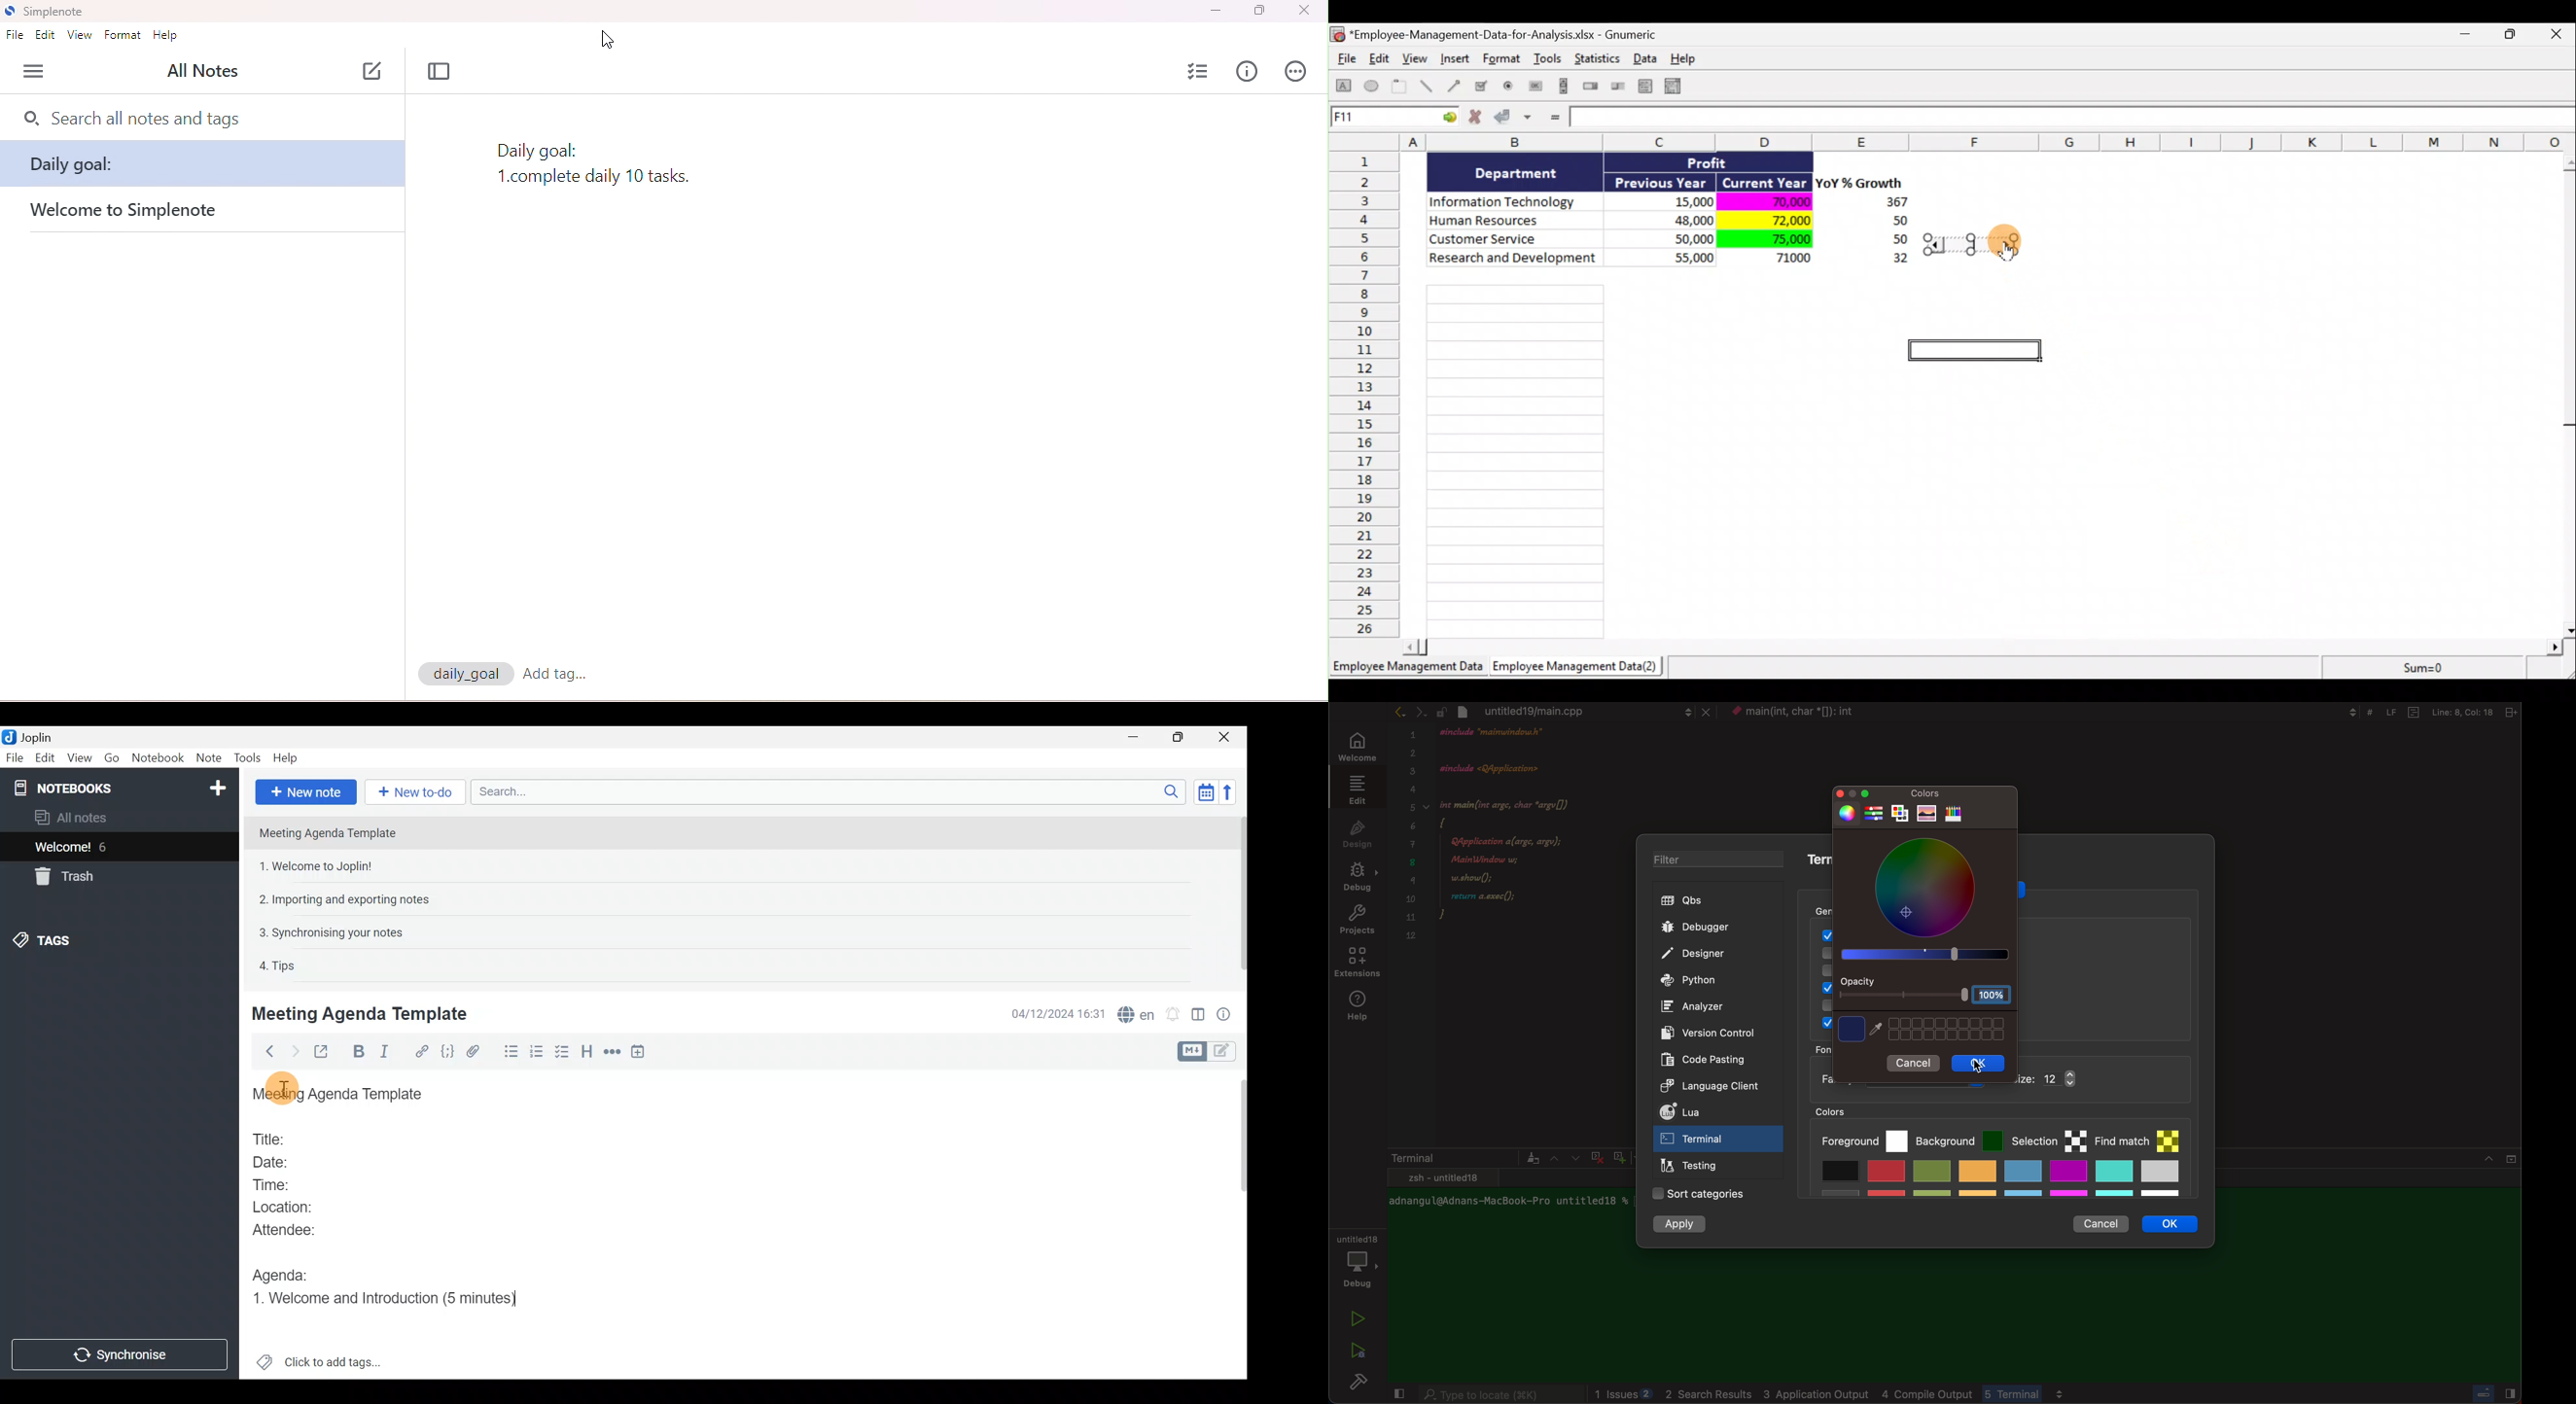 The image size is (2576, 1428). I want to click on All notes, so click(92, 817).